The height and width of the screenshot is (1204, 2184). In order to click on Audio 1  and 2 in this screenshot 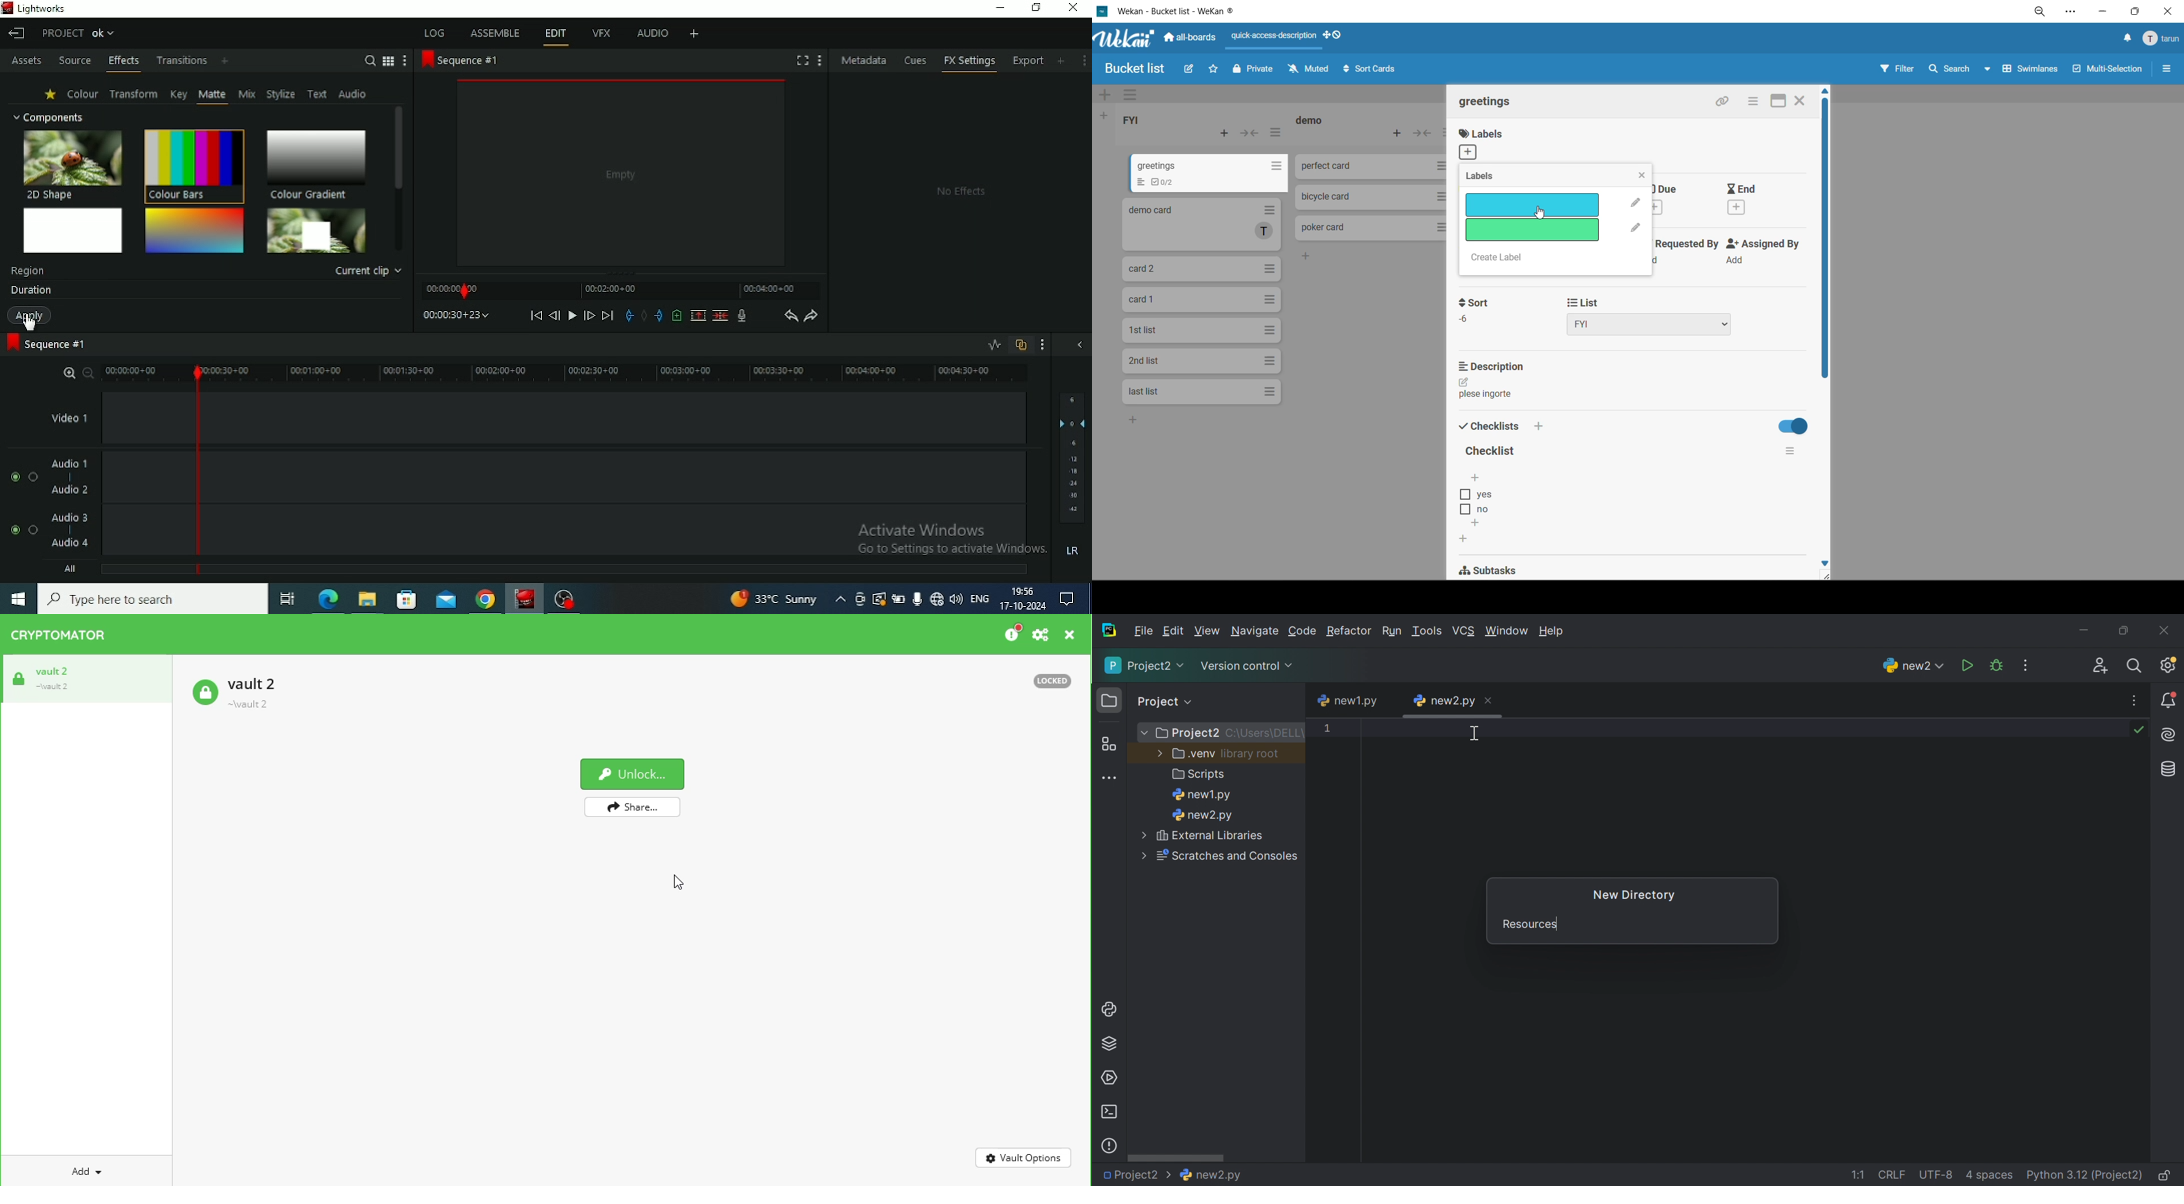, I will do `click(626, 477)`.